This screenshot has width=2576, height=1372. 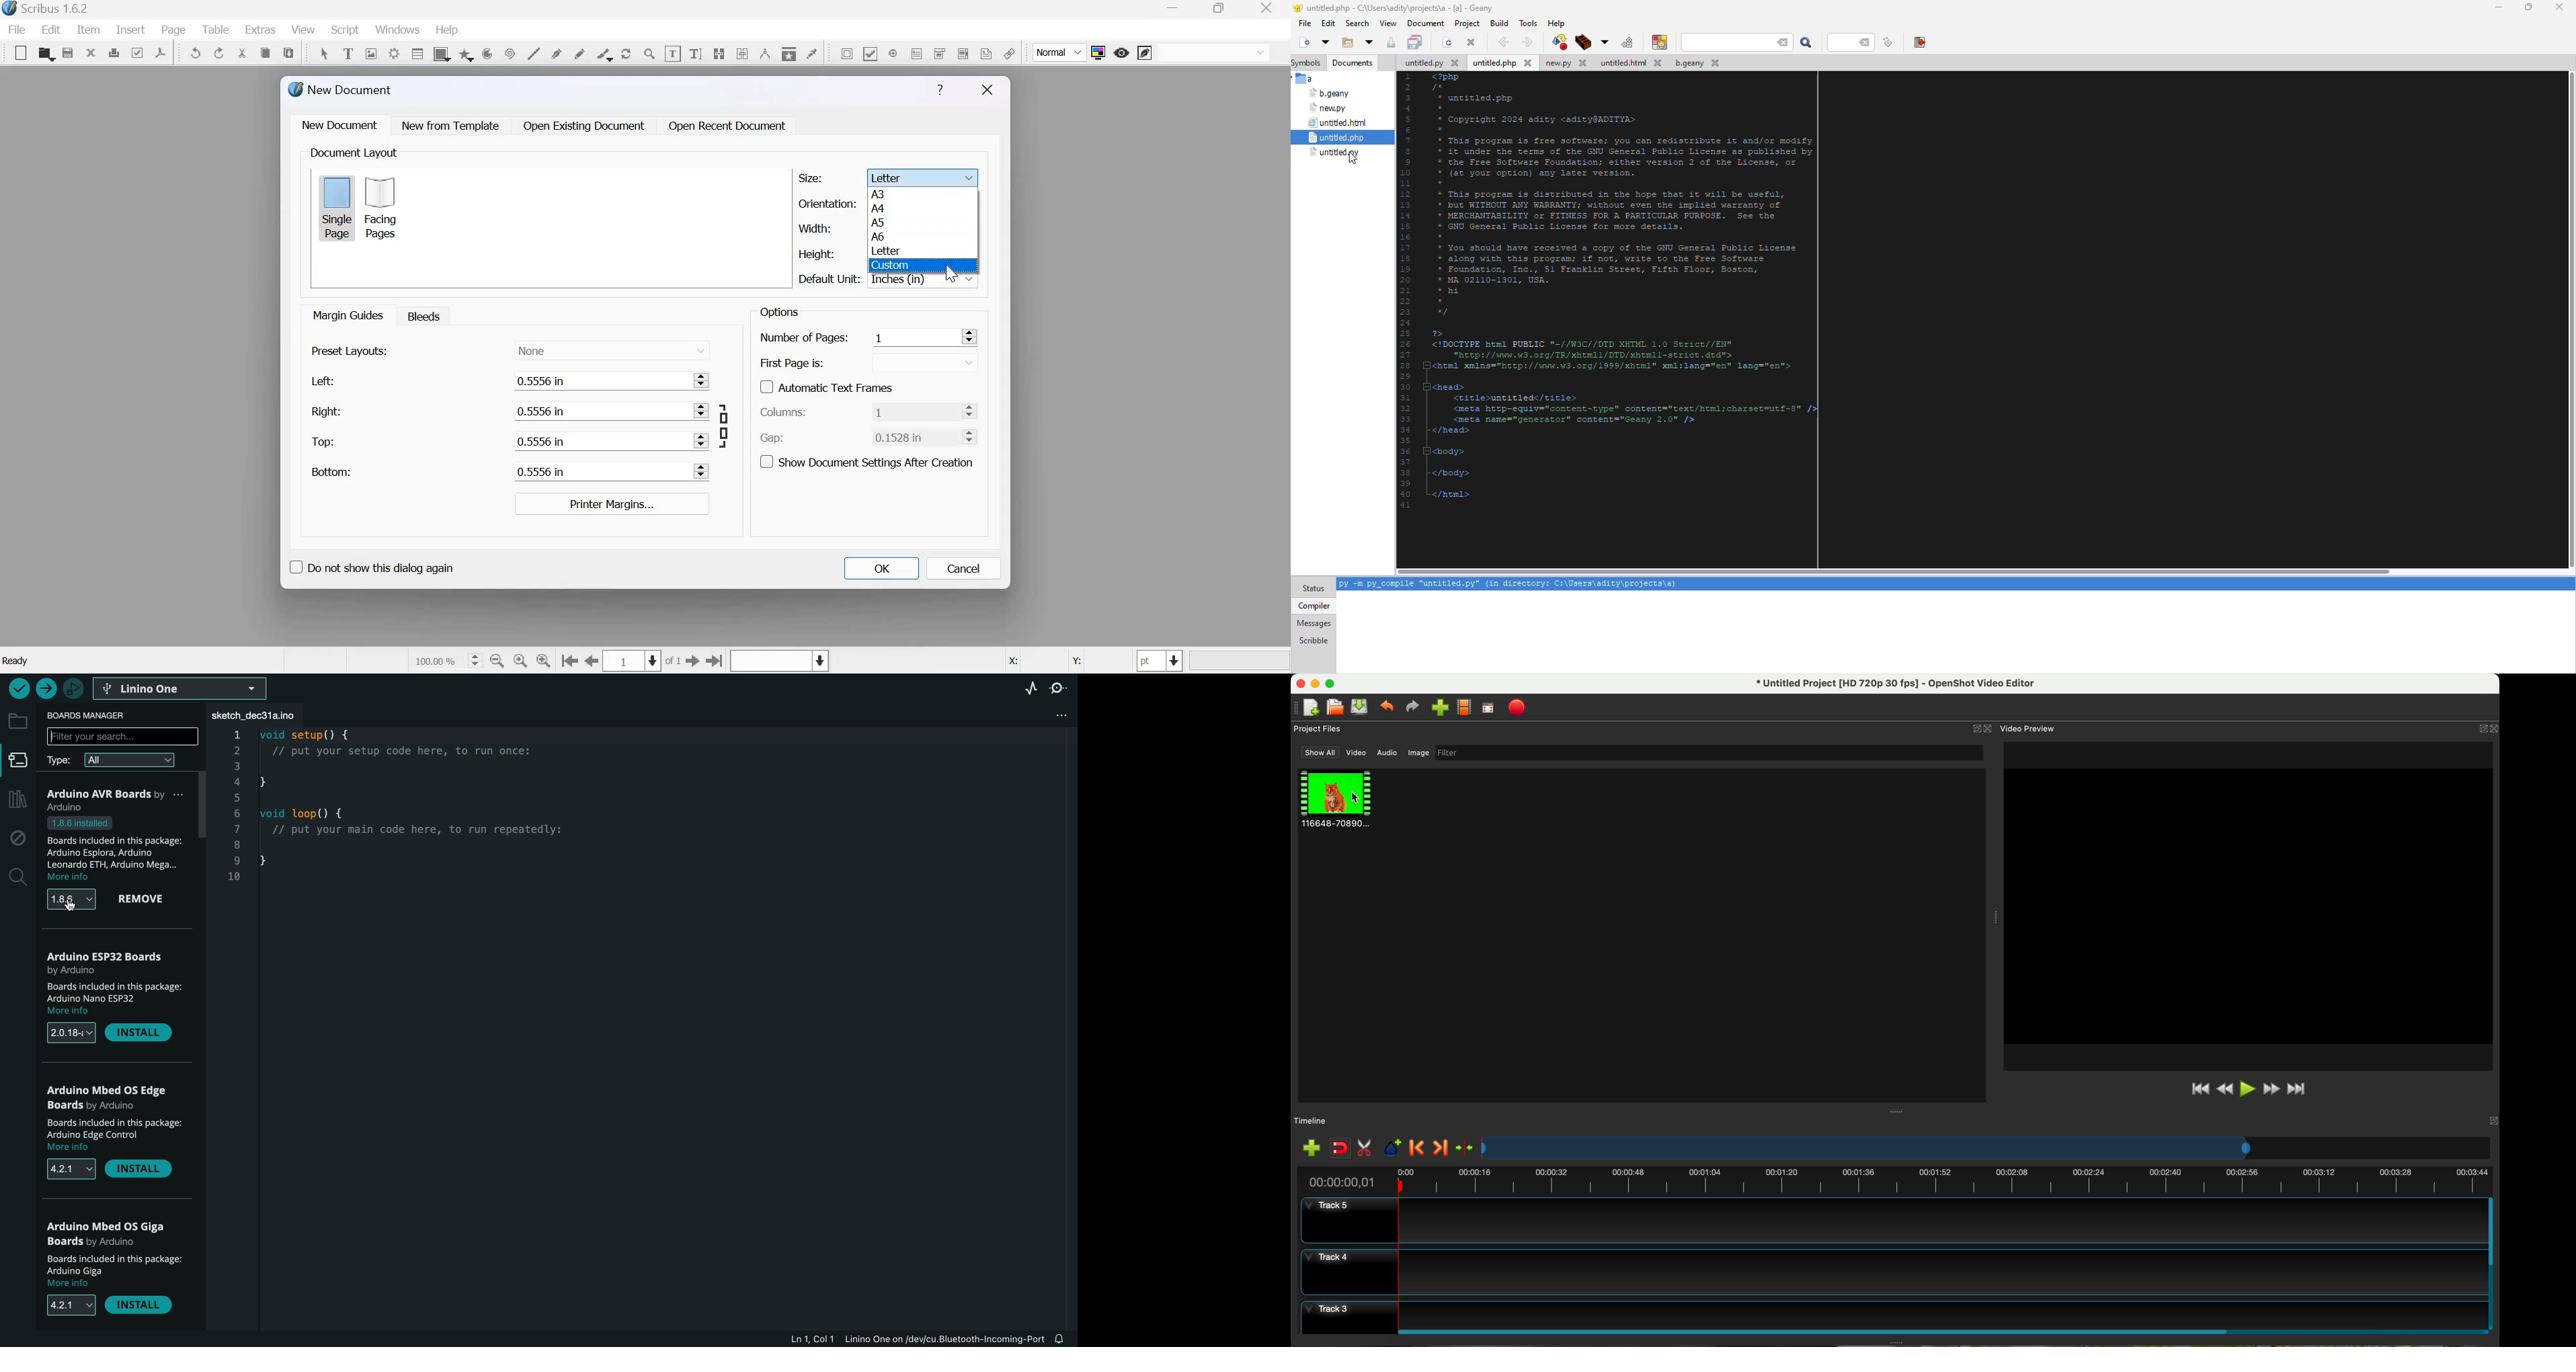 What do you see at coordinates (693, 660) in the screenshot?
I see `go to the next page` at bounding box center [693, 660].